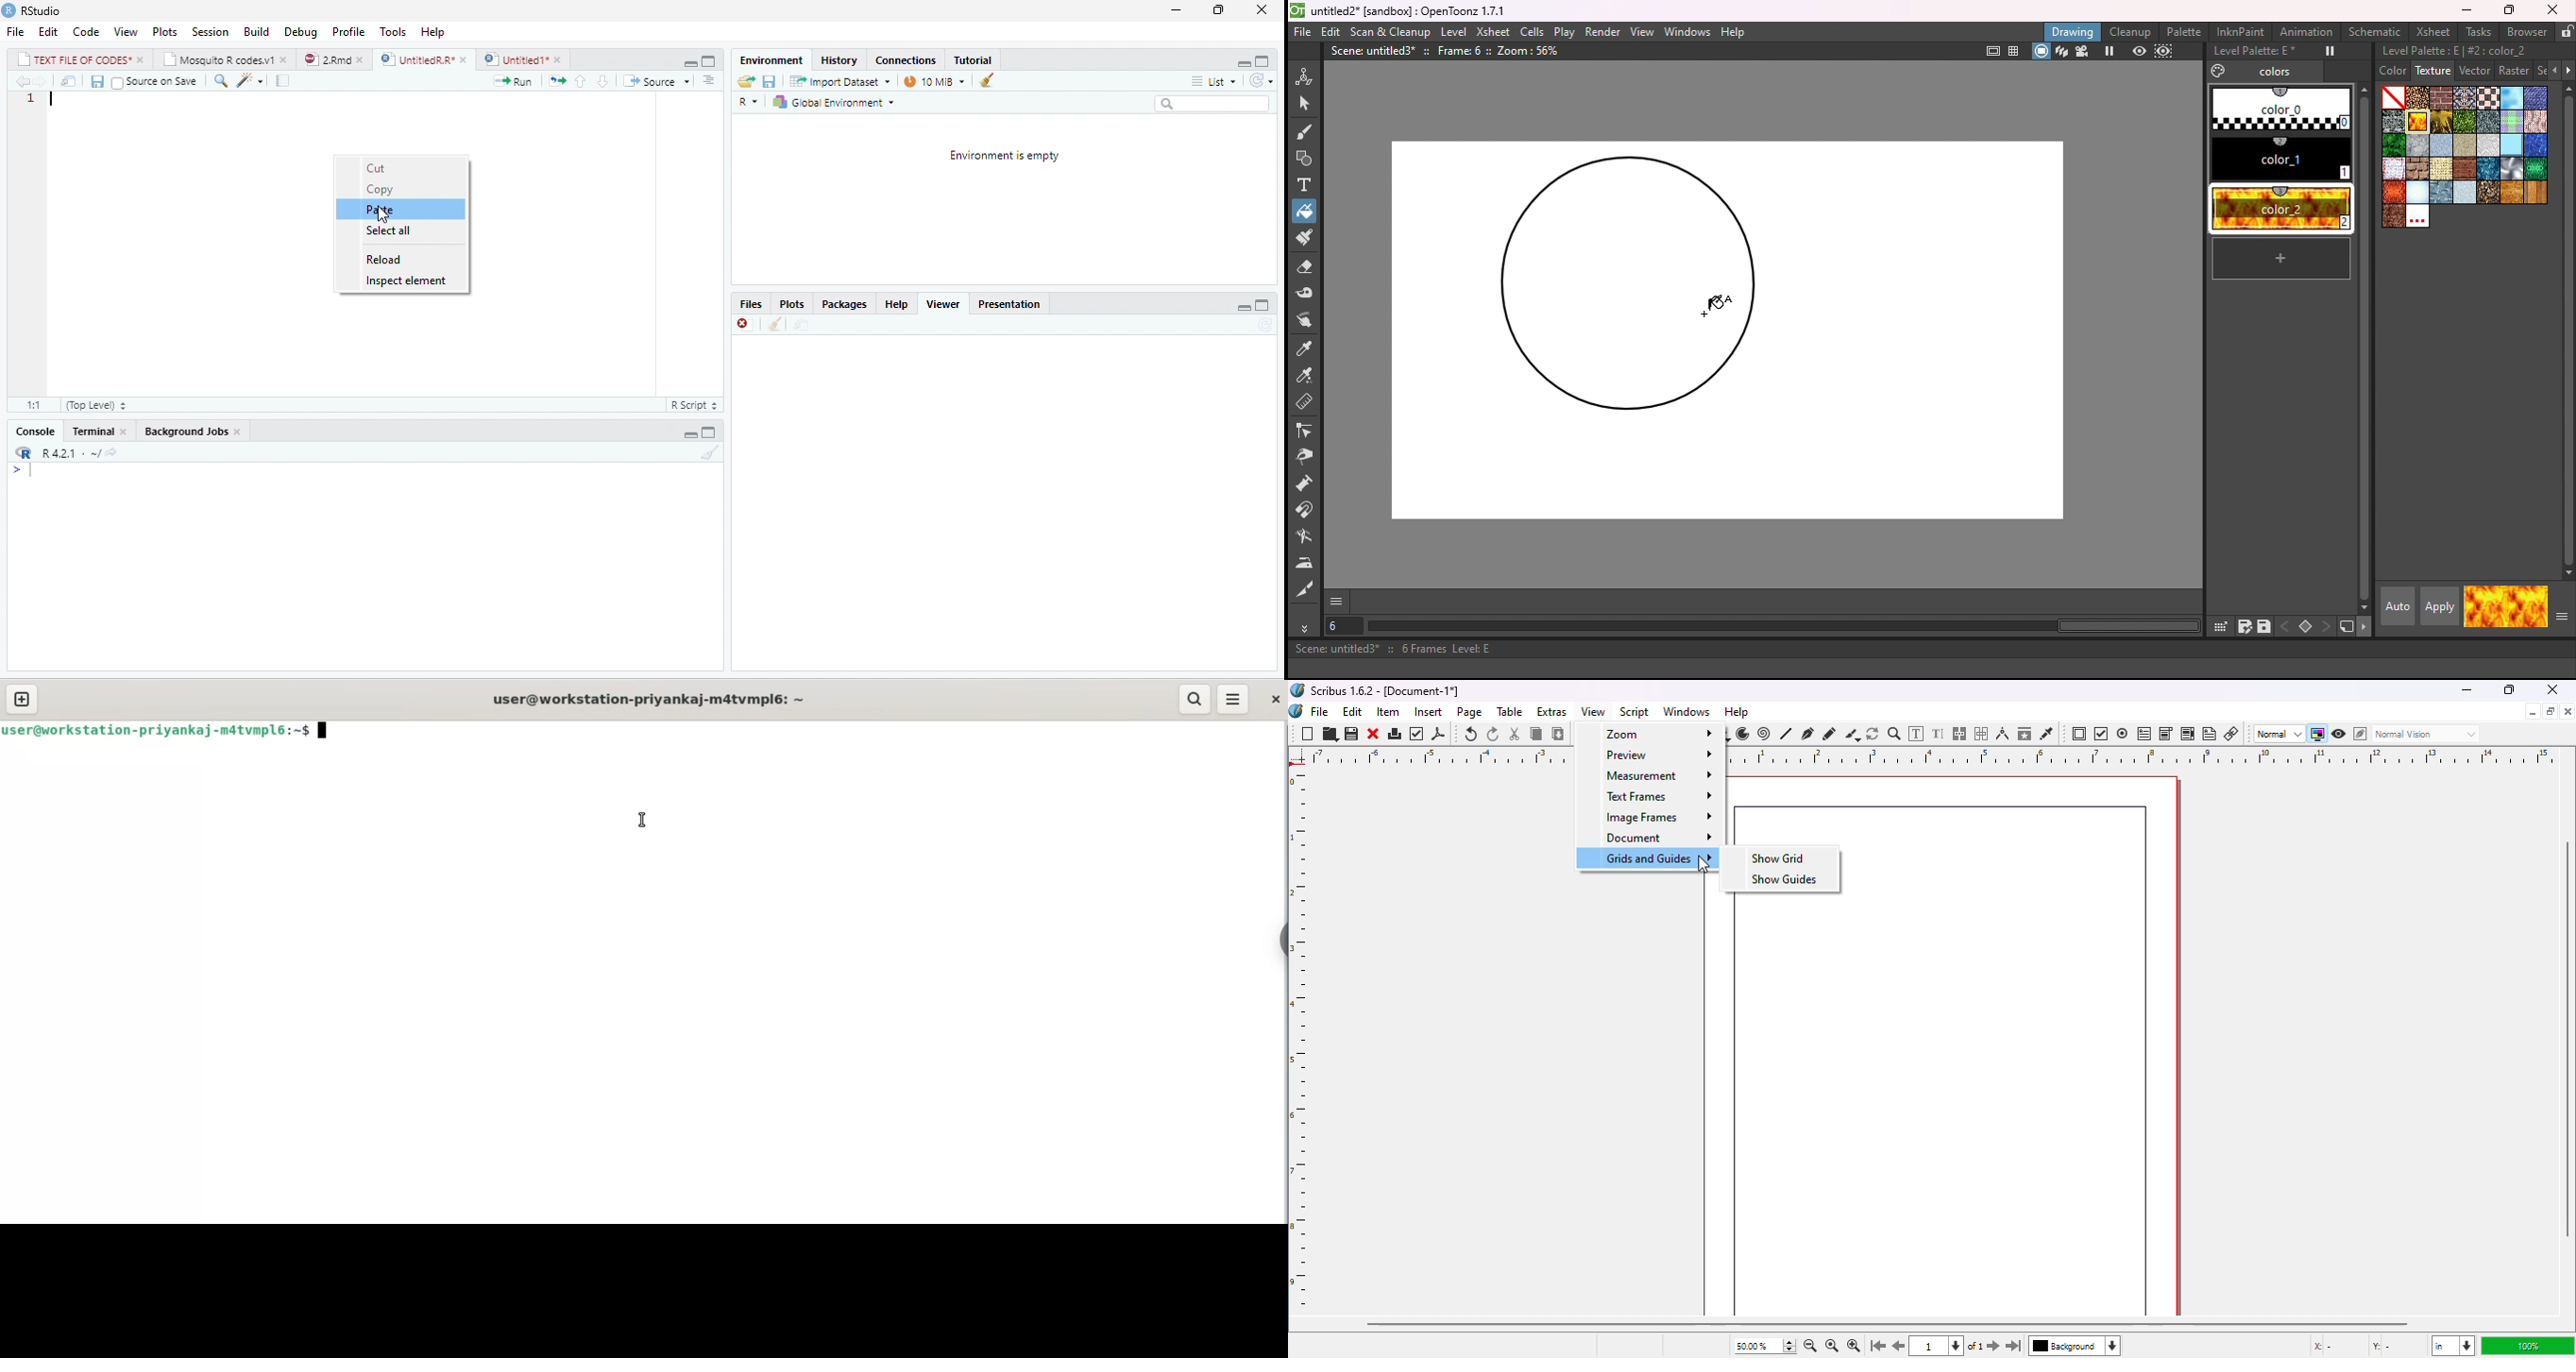  Describe the element at coordinates (383, 214) in the screenshot. I see `cursor` at that location.